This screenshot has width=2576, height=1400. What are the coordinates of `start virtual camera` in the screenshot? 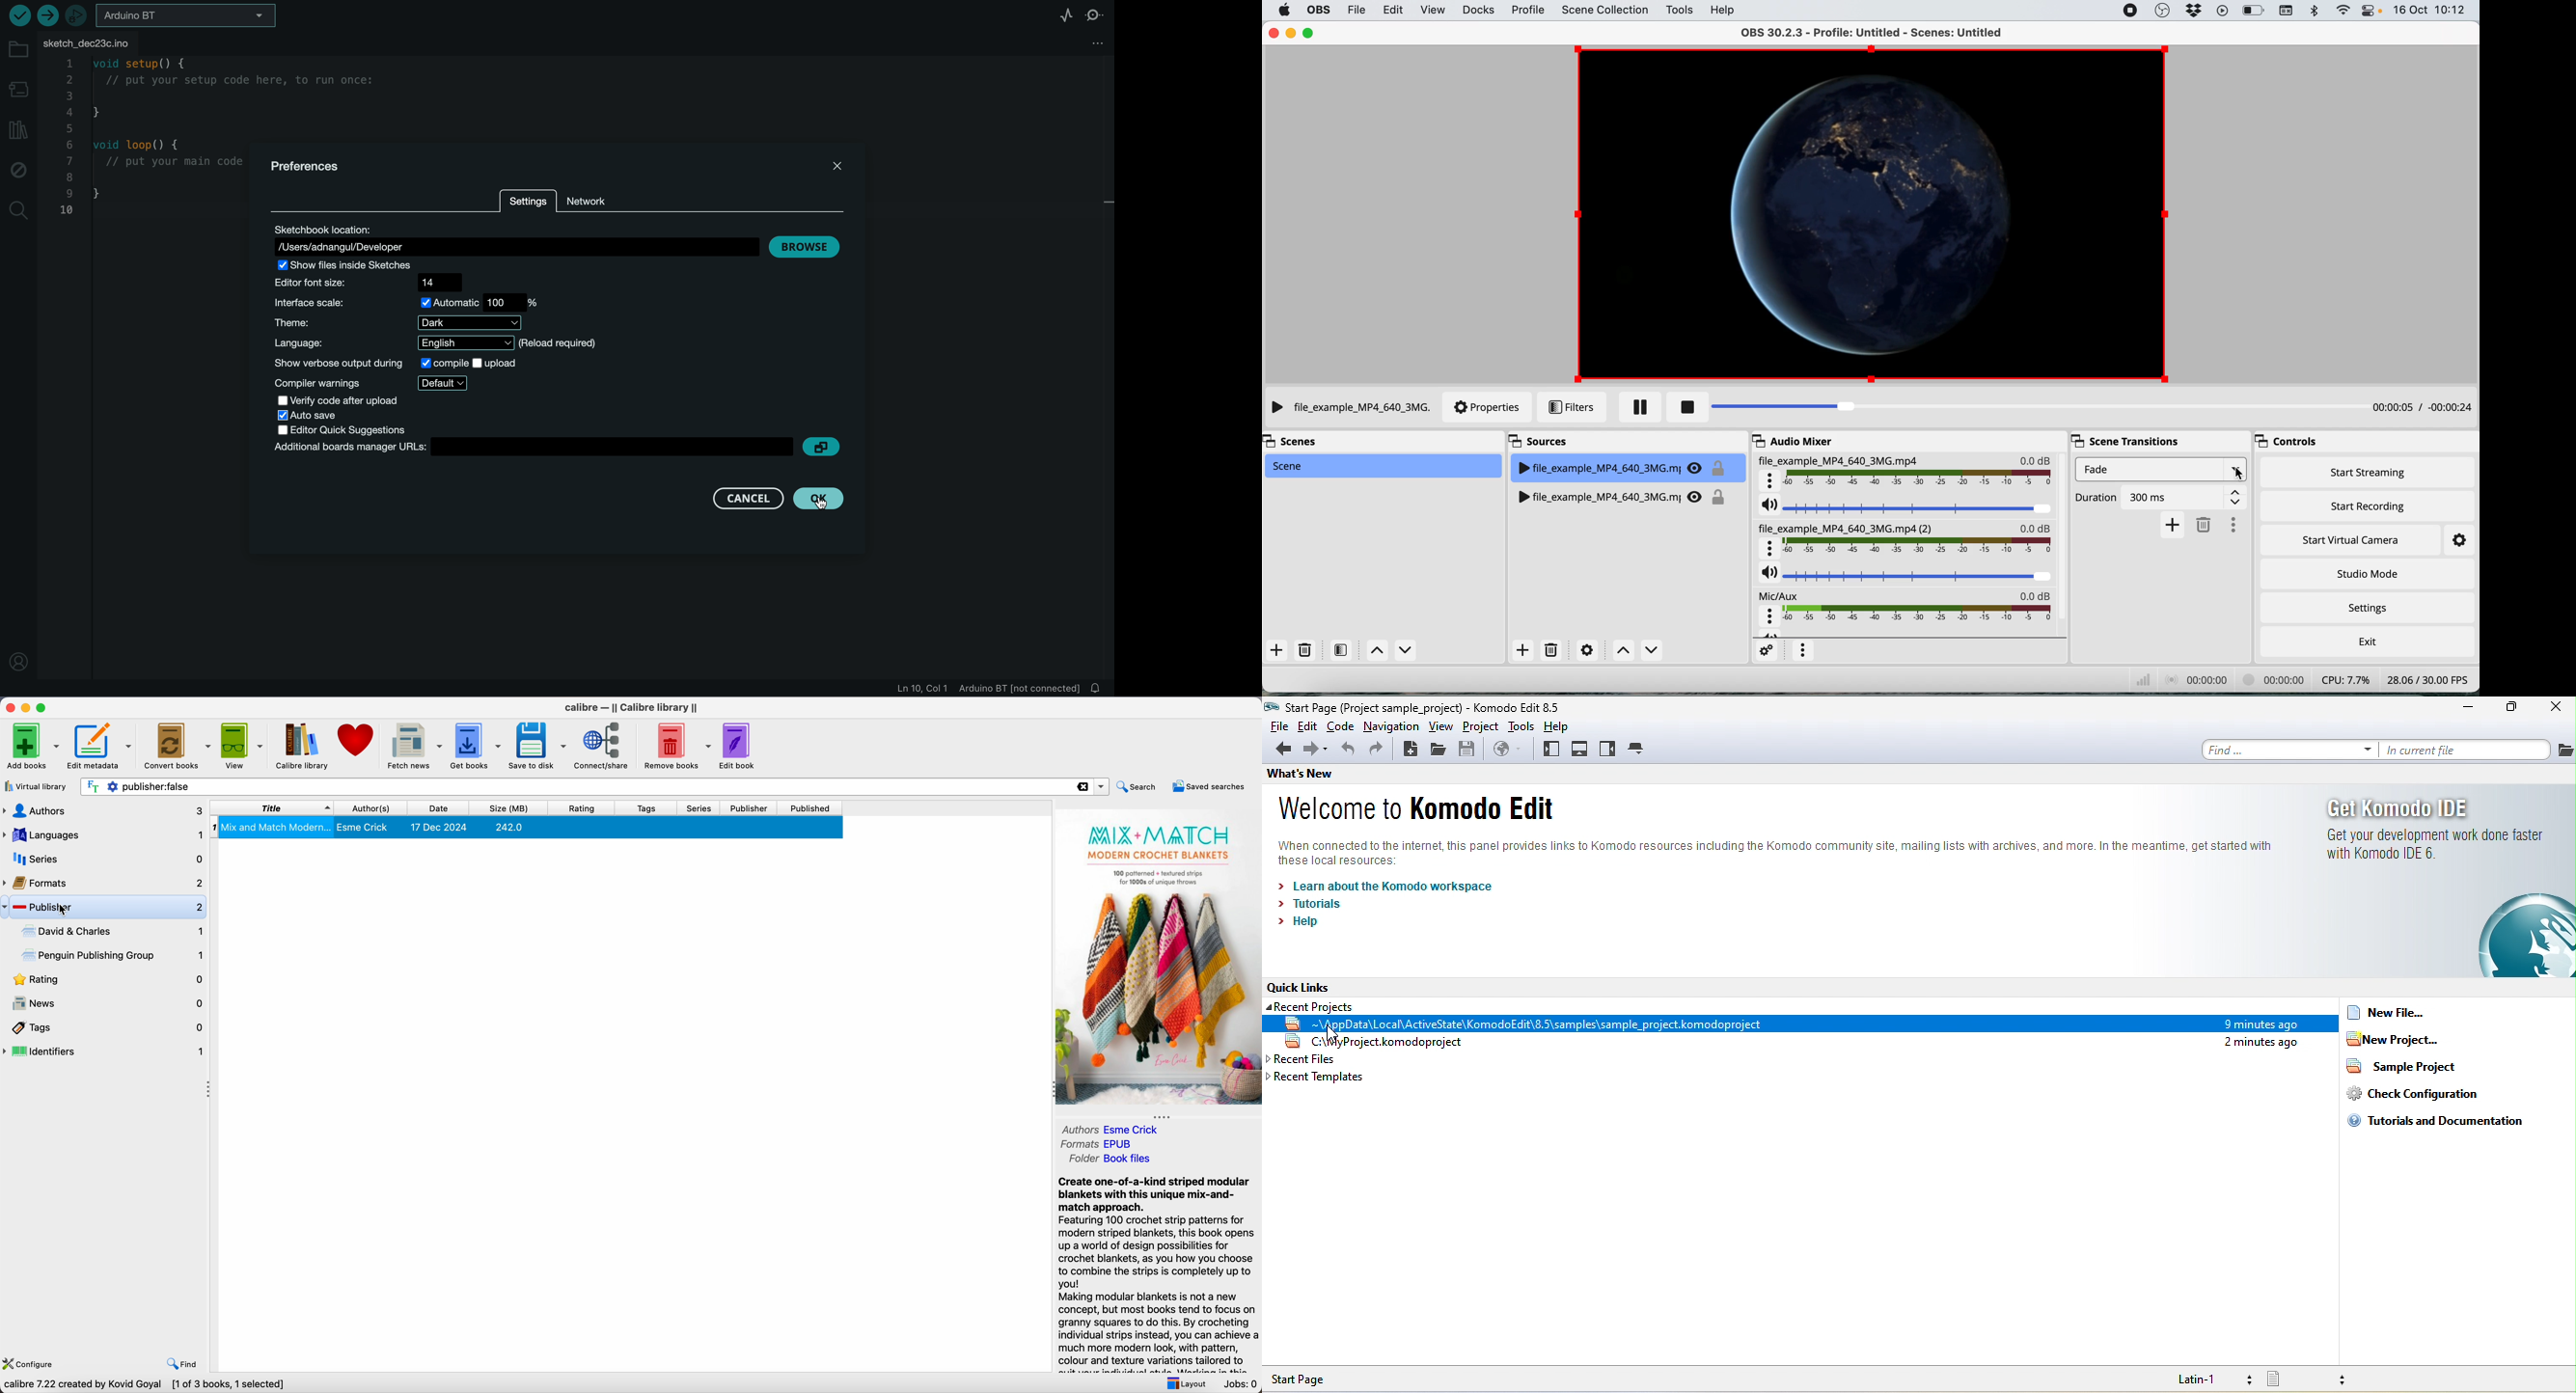 It's located at (2354, 540).